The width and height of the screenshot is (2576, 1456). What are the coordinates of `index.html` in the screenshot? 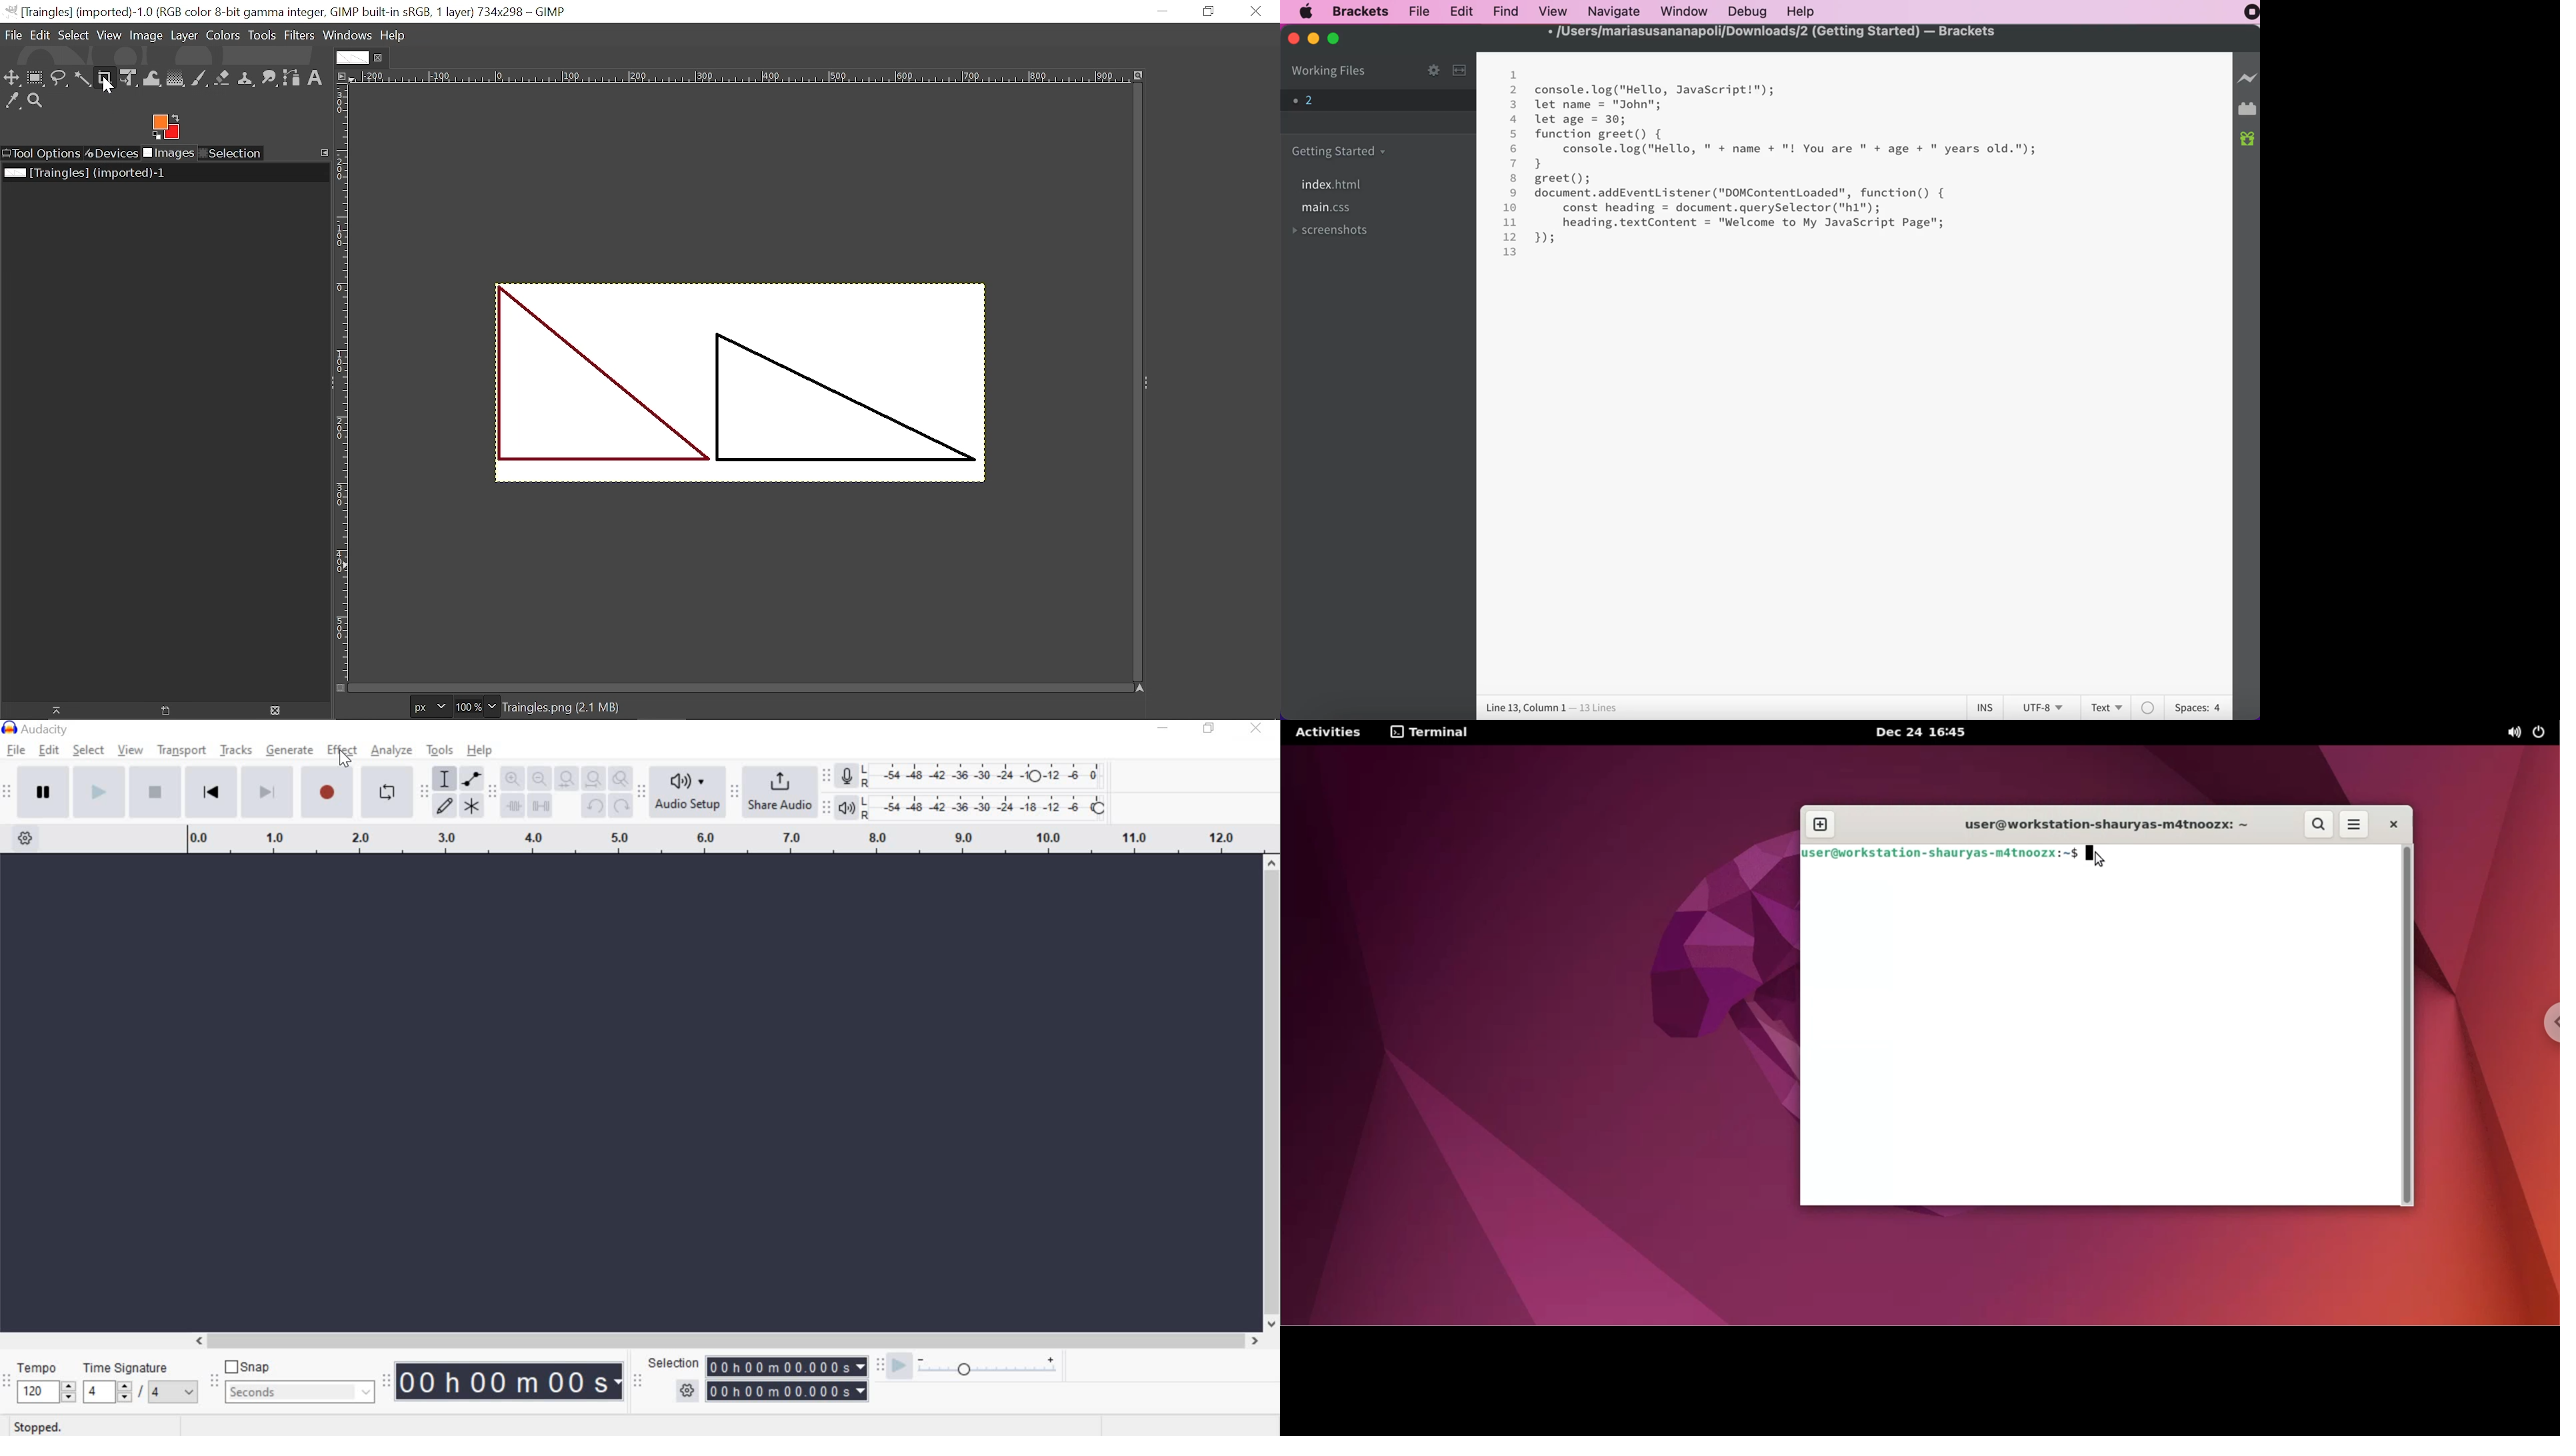 It's located at (1335, 184).